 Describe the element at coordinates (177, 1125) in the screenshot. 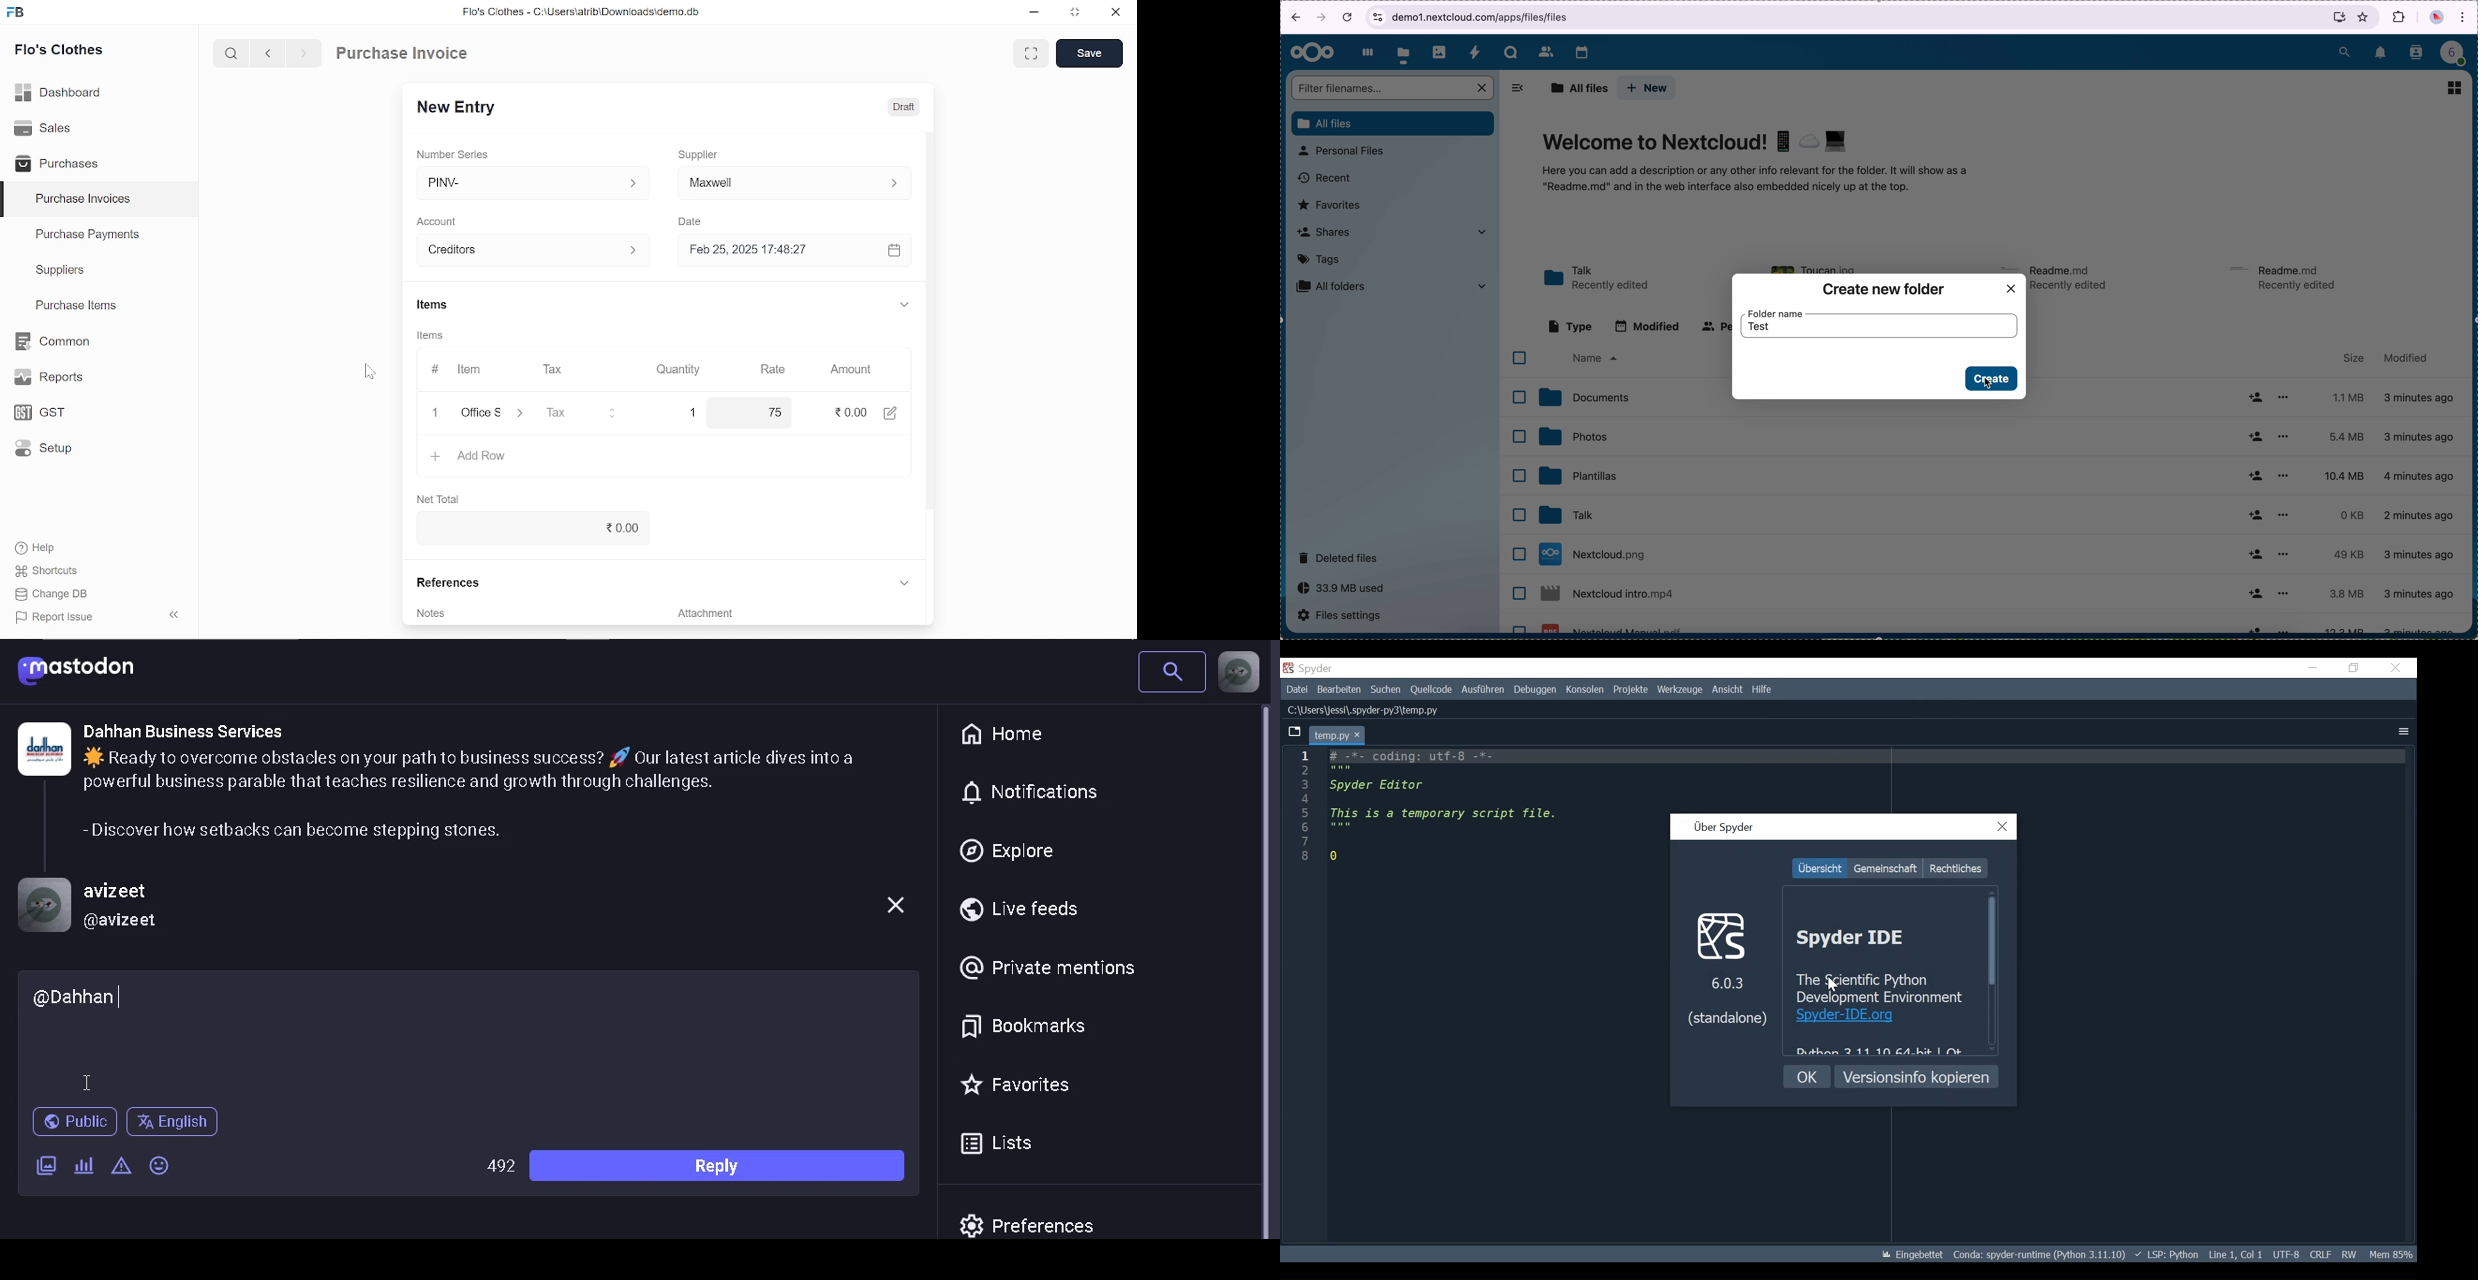

I see `language` at that location.